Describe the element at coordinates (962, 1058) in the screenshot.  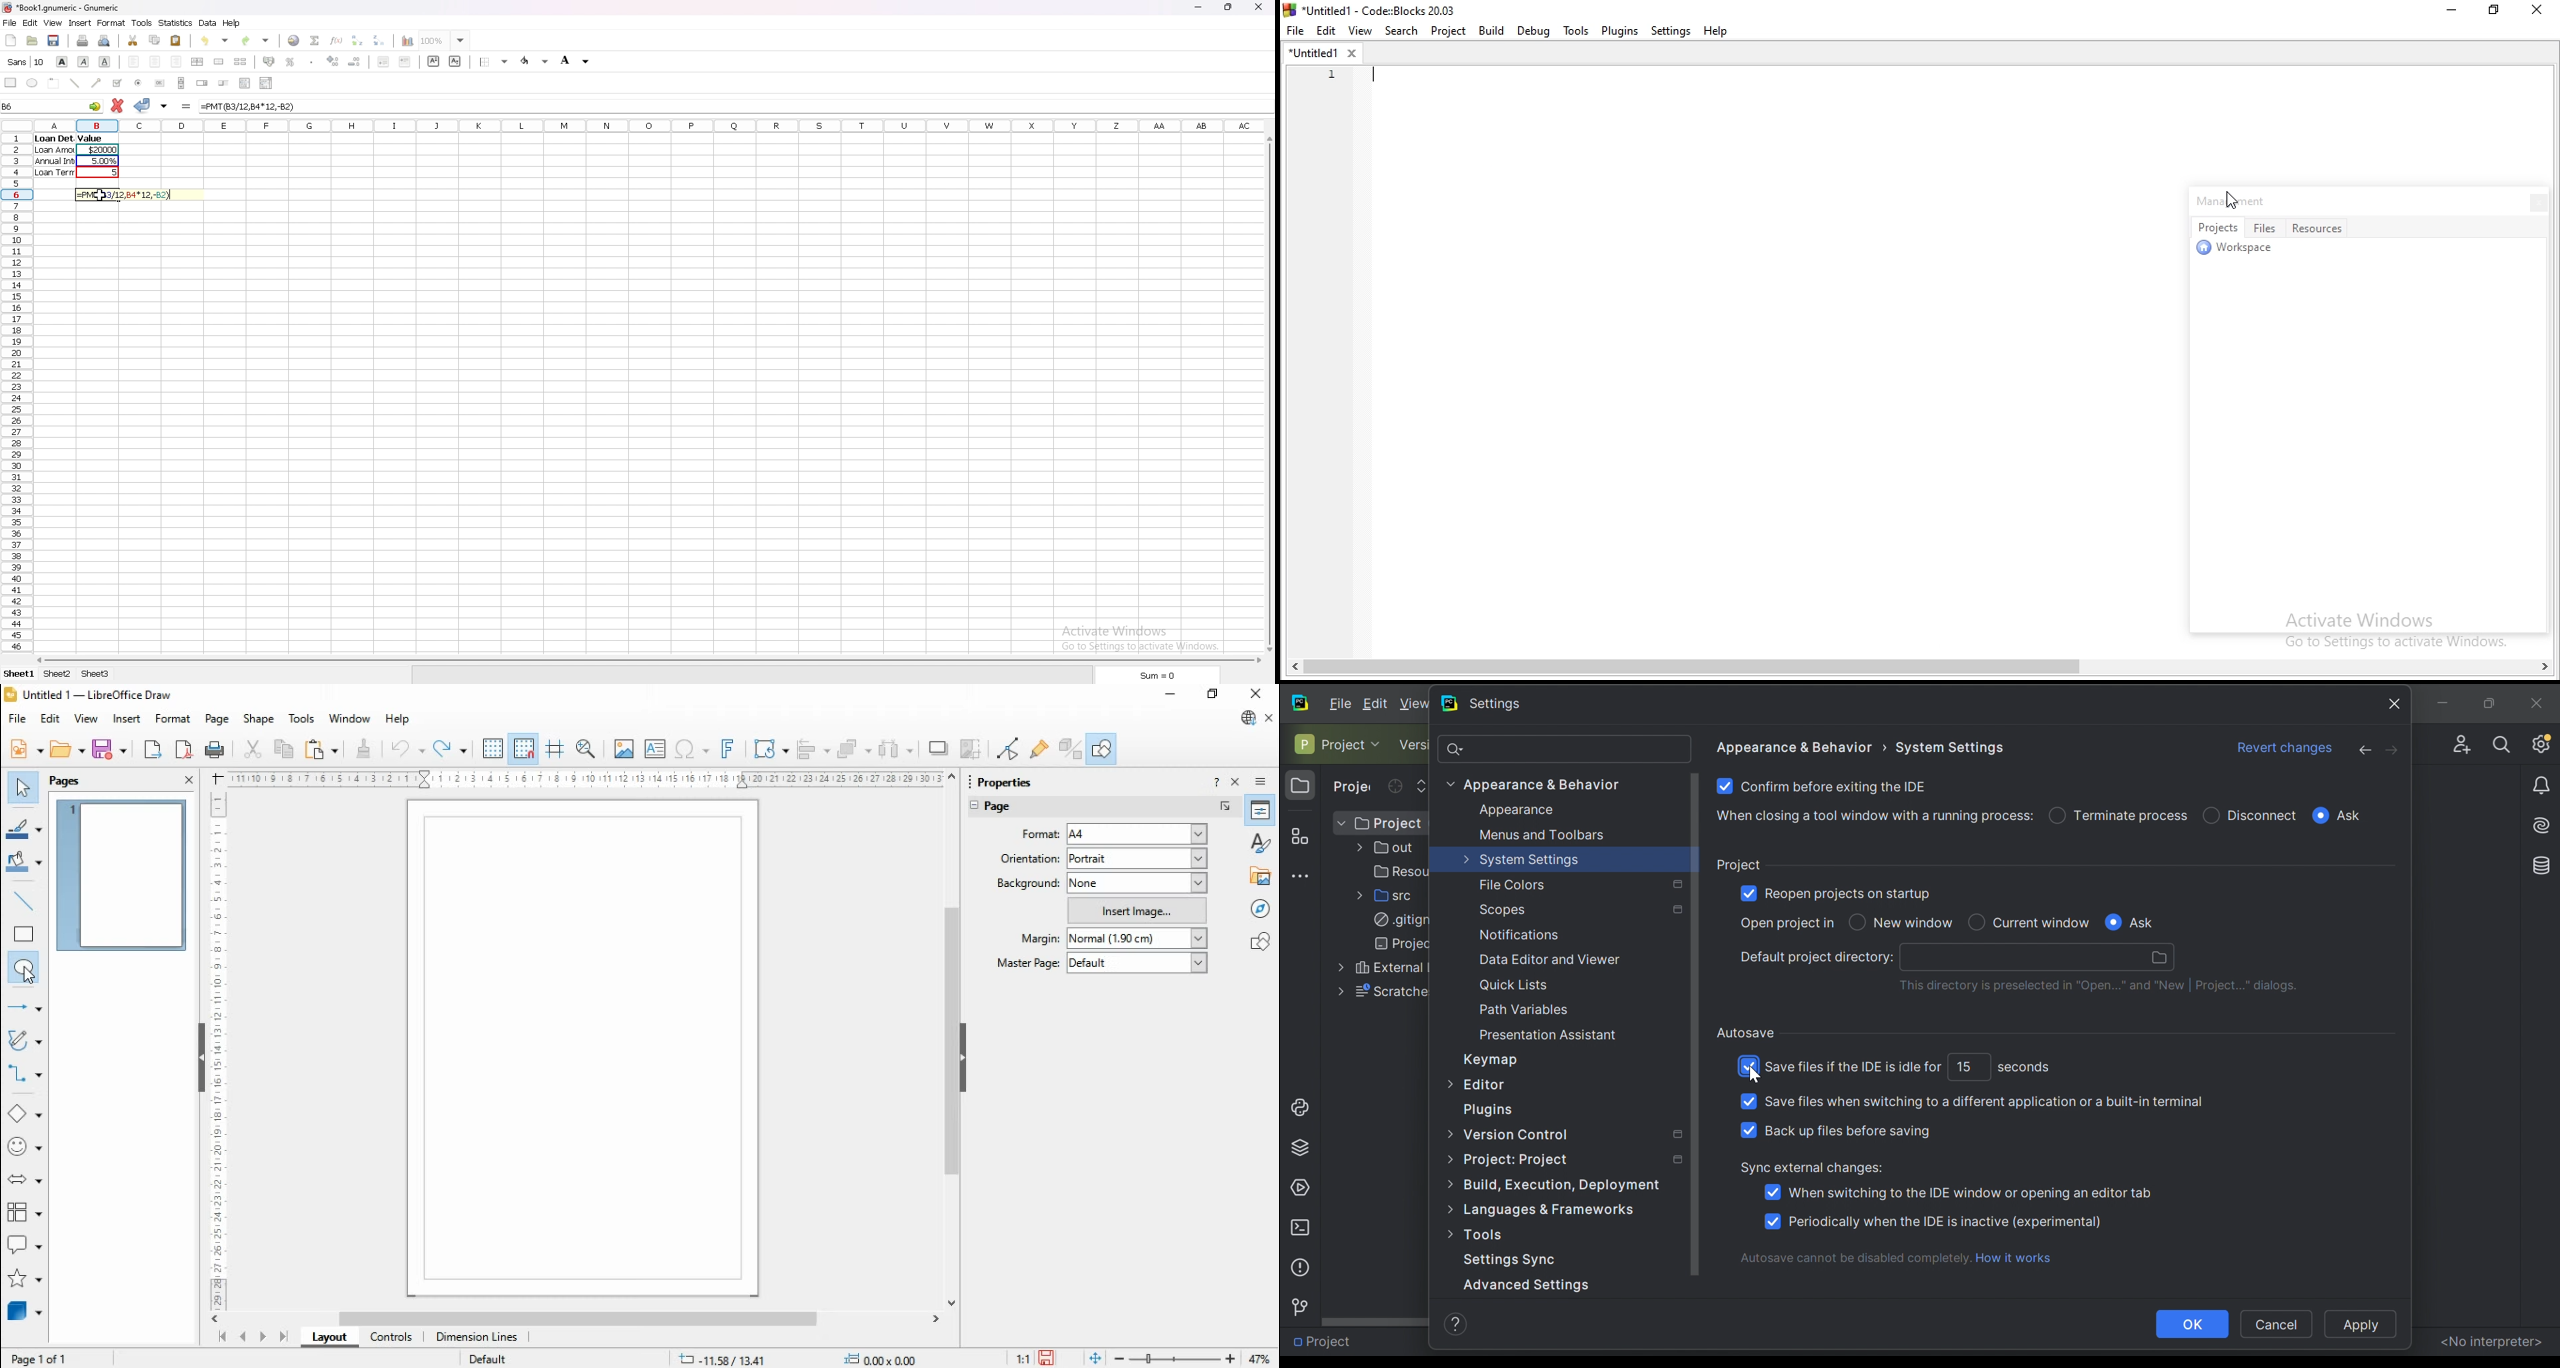
I see `hide` at that location.